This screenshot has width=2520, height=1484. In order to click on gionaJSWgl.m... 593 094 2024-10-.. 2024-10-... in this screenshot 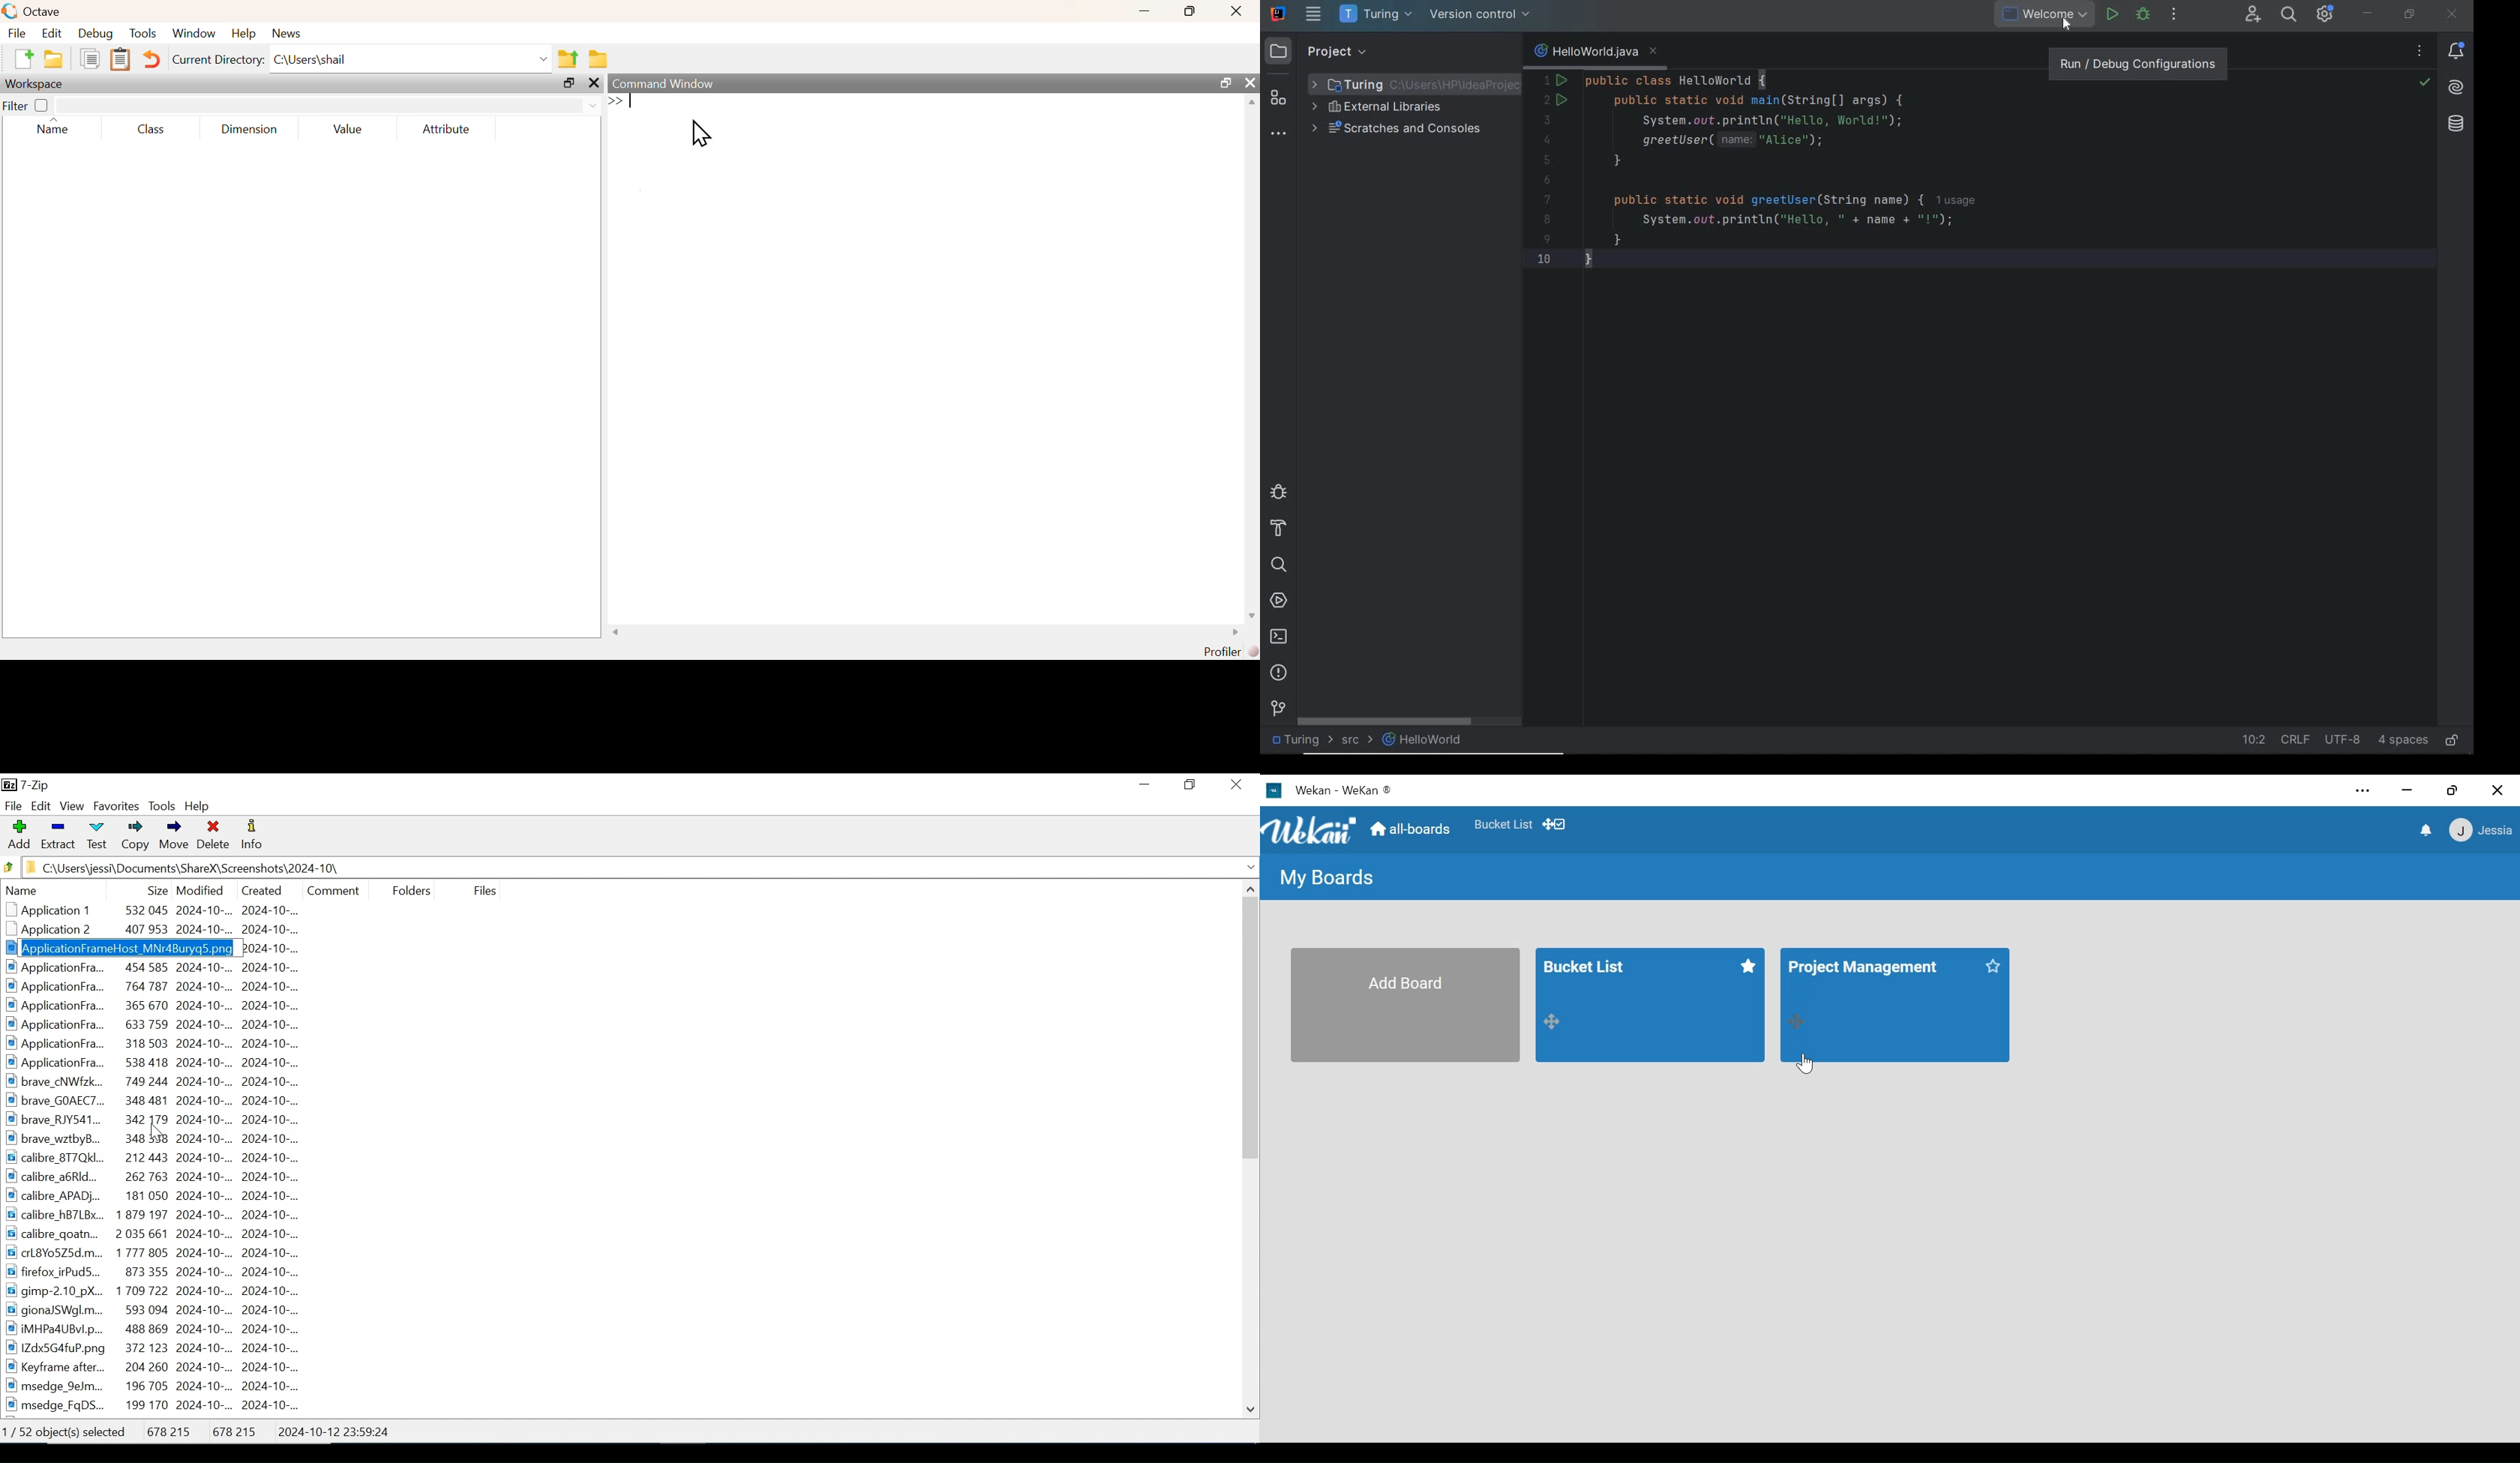, I will do `click(159, 1310)`.